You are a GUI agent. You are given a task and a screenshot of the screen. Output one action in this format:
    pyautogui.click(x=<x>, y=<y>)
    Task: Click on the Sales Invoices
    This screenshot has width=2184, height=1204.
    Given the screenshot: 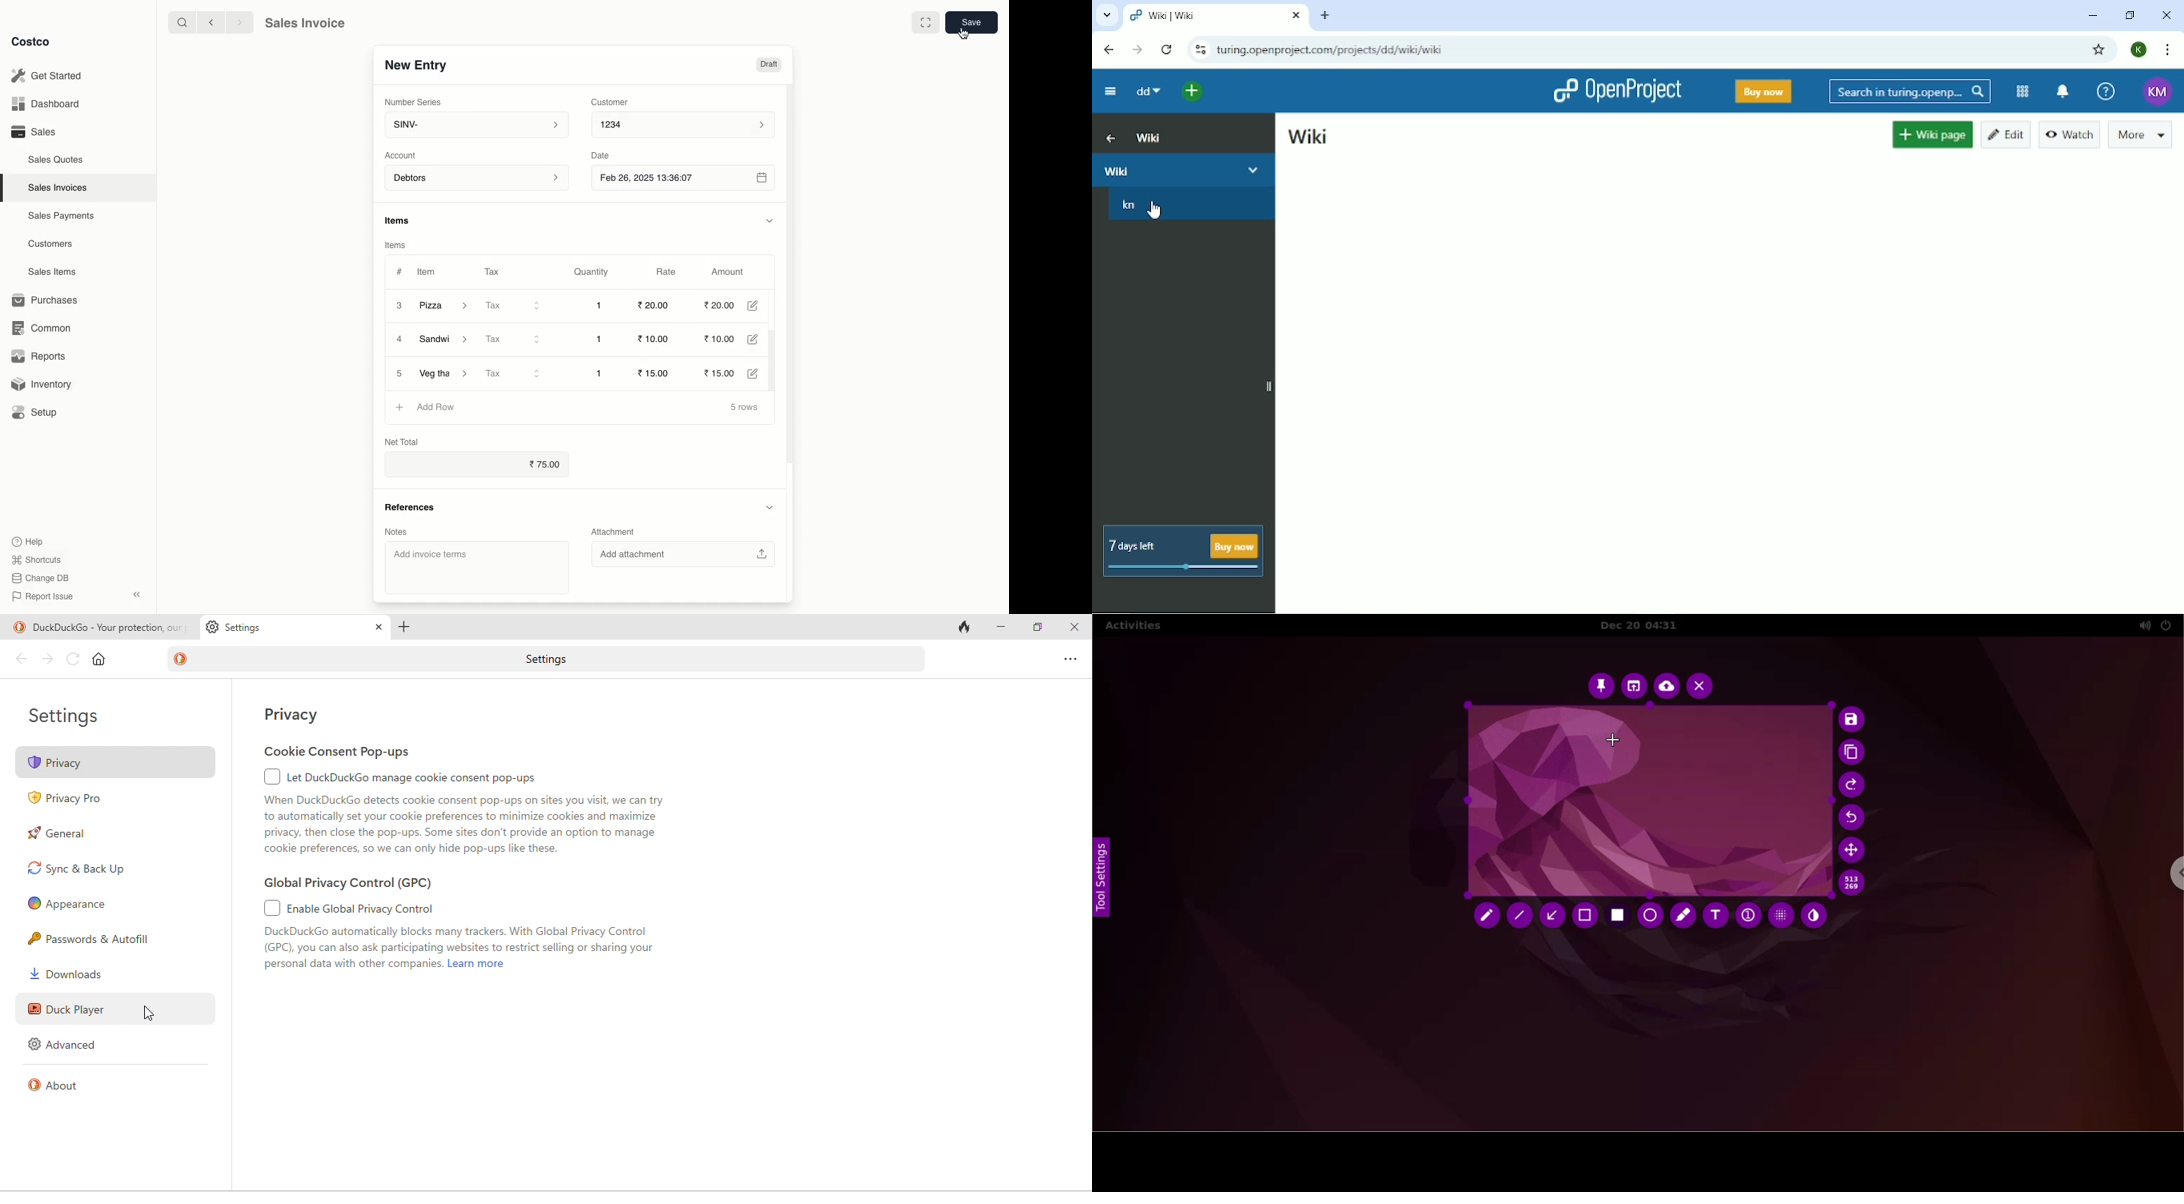 What is the action you would take?
    pyautogui.click(x=58, y=188)
    